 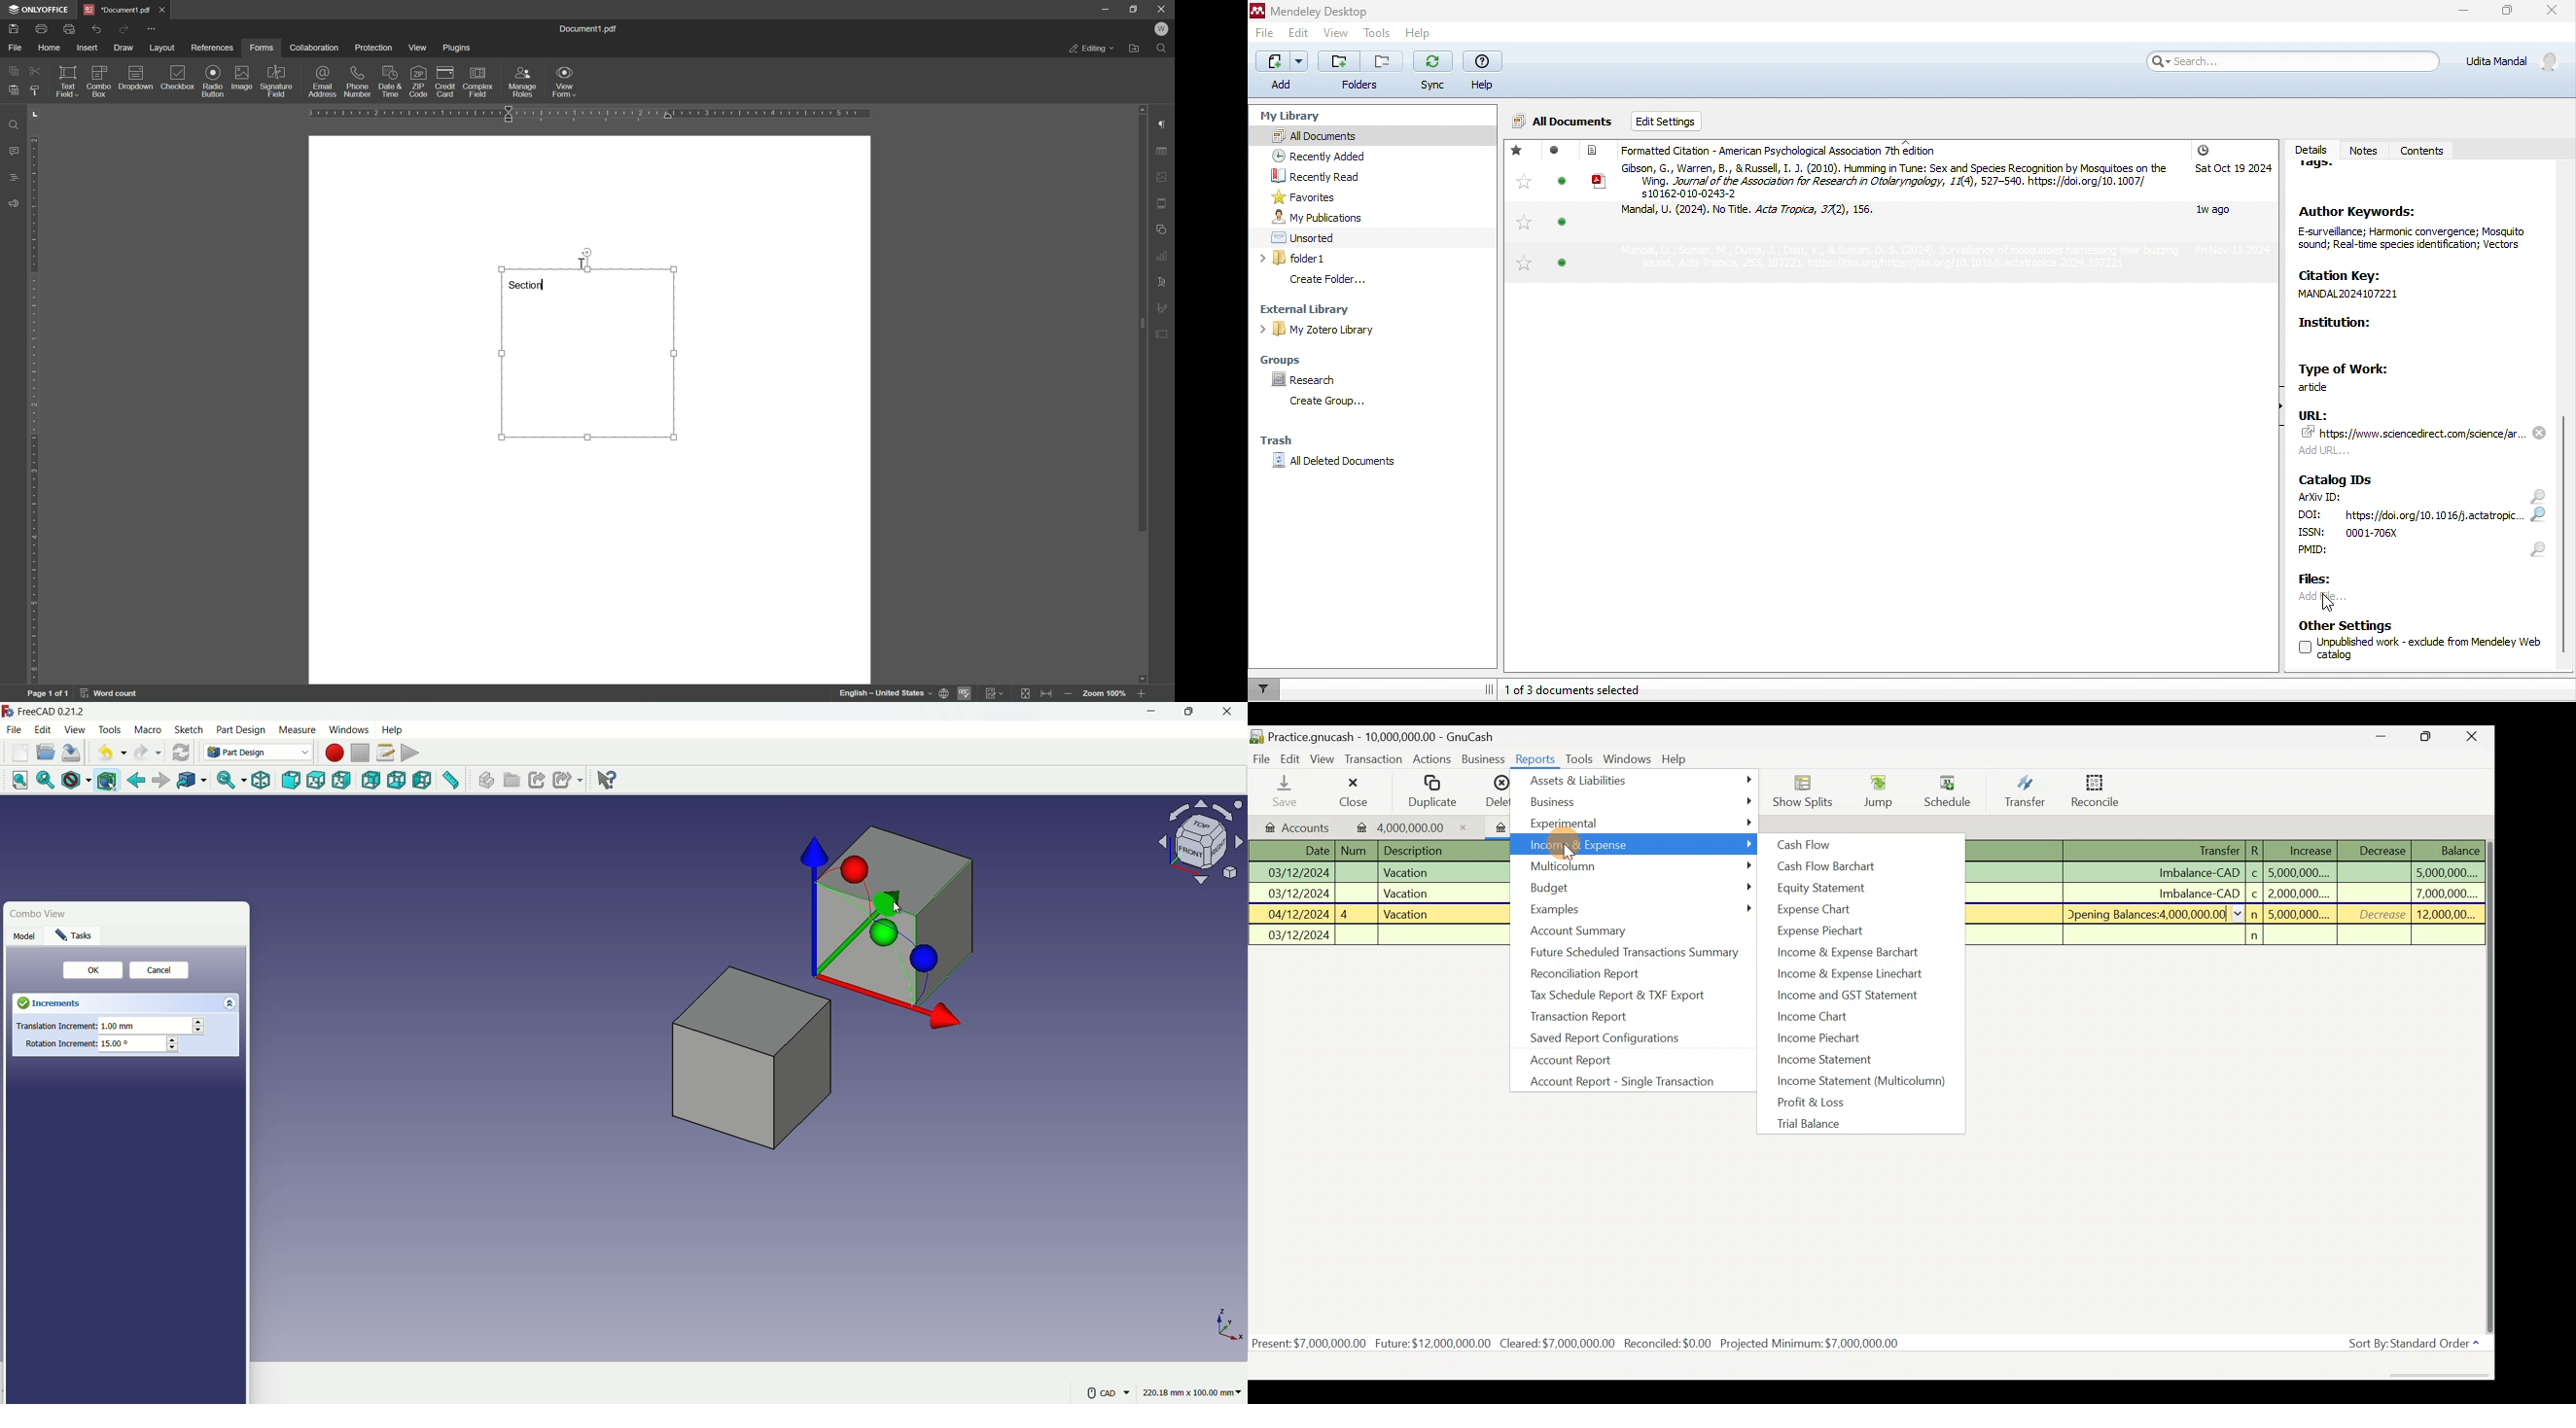 I want to click on cancel, so click(x=157, y=972).